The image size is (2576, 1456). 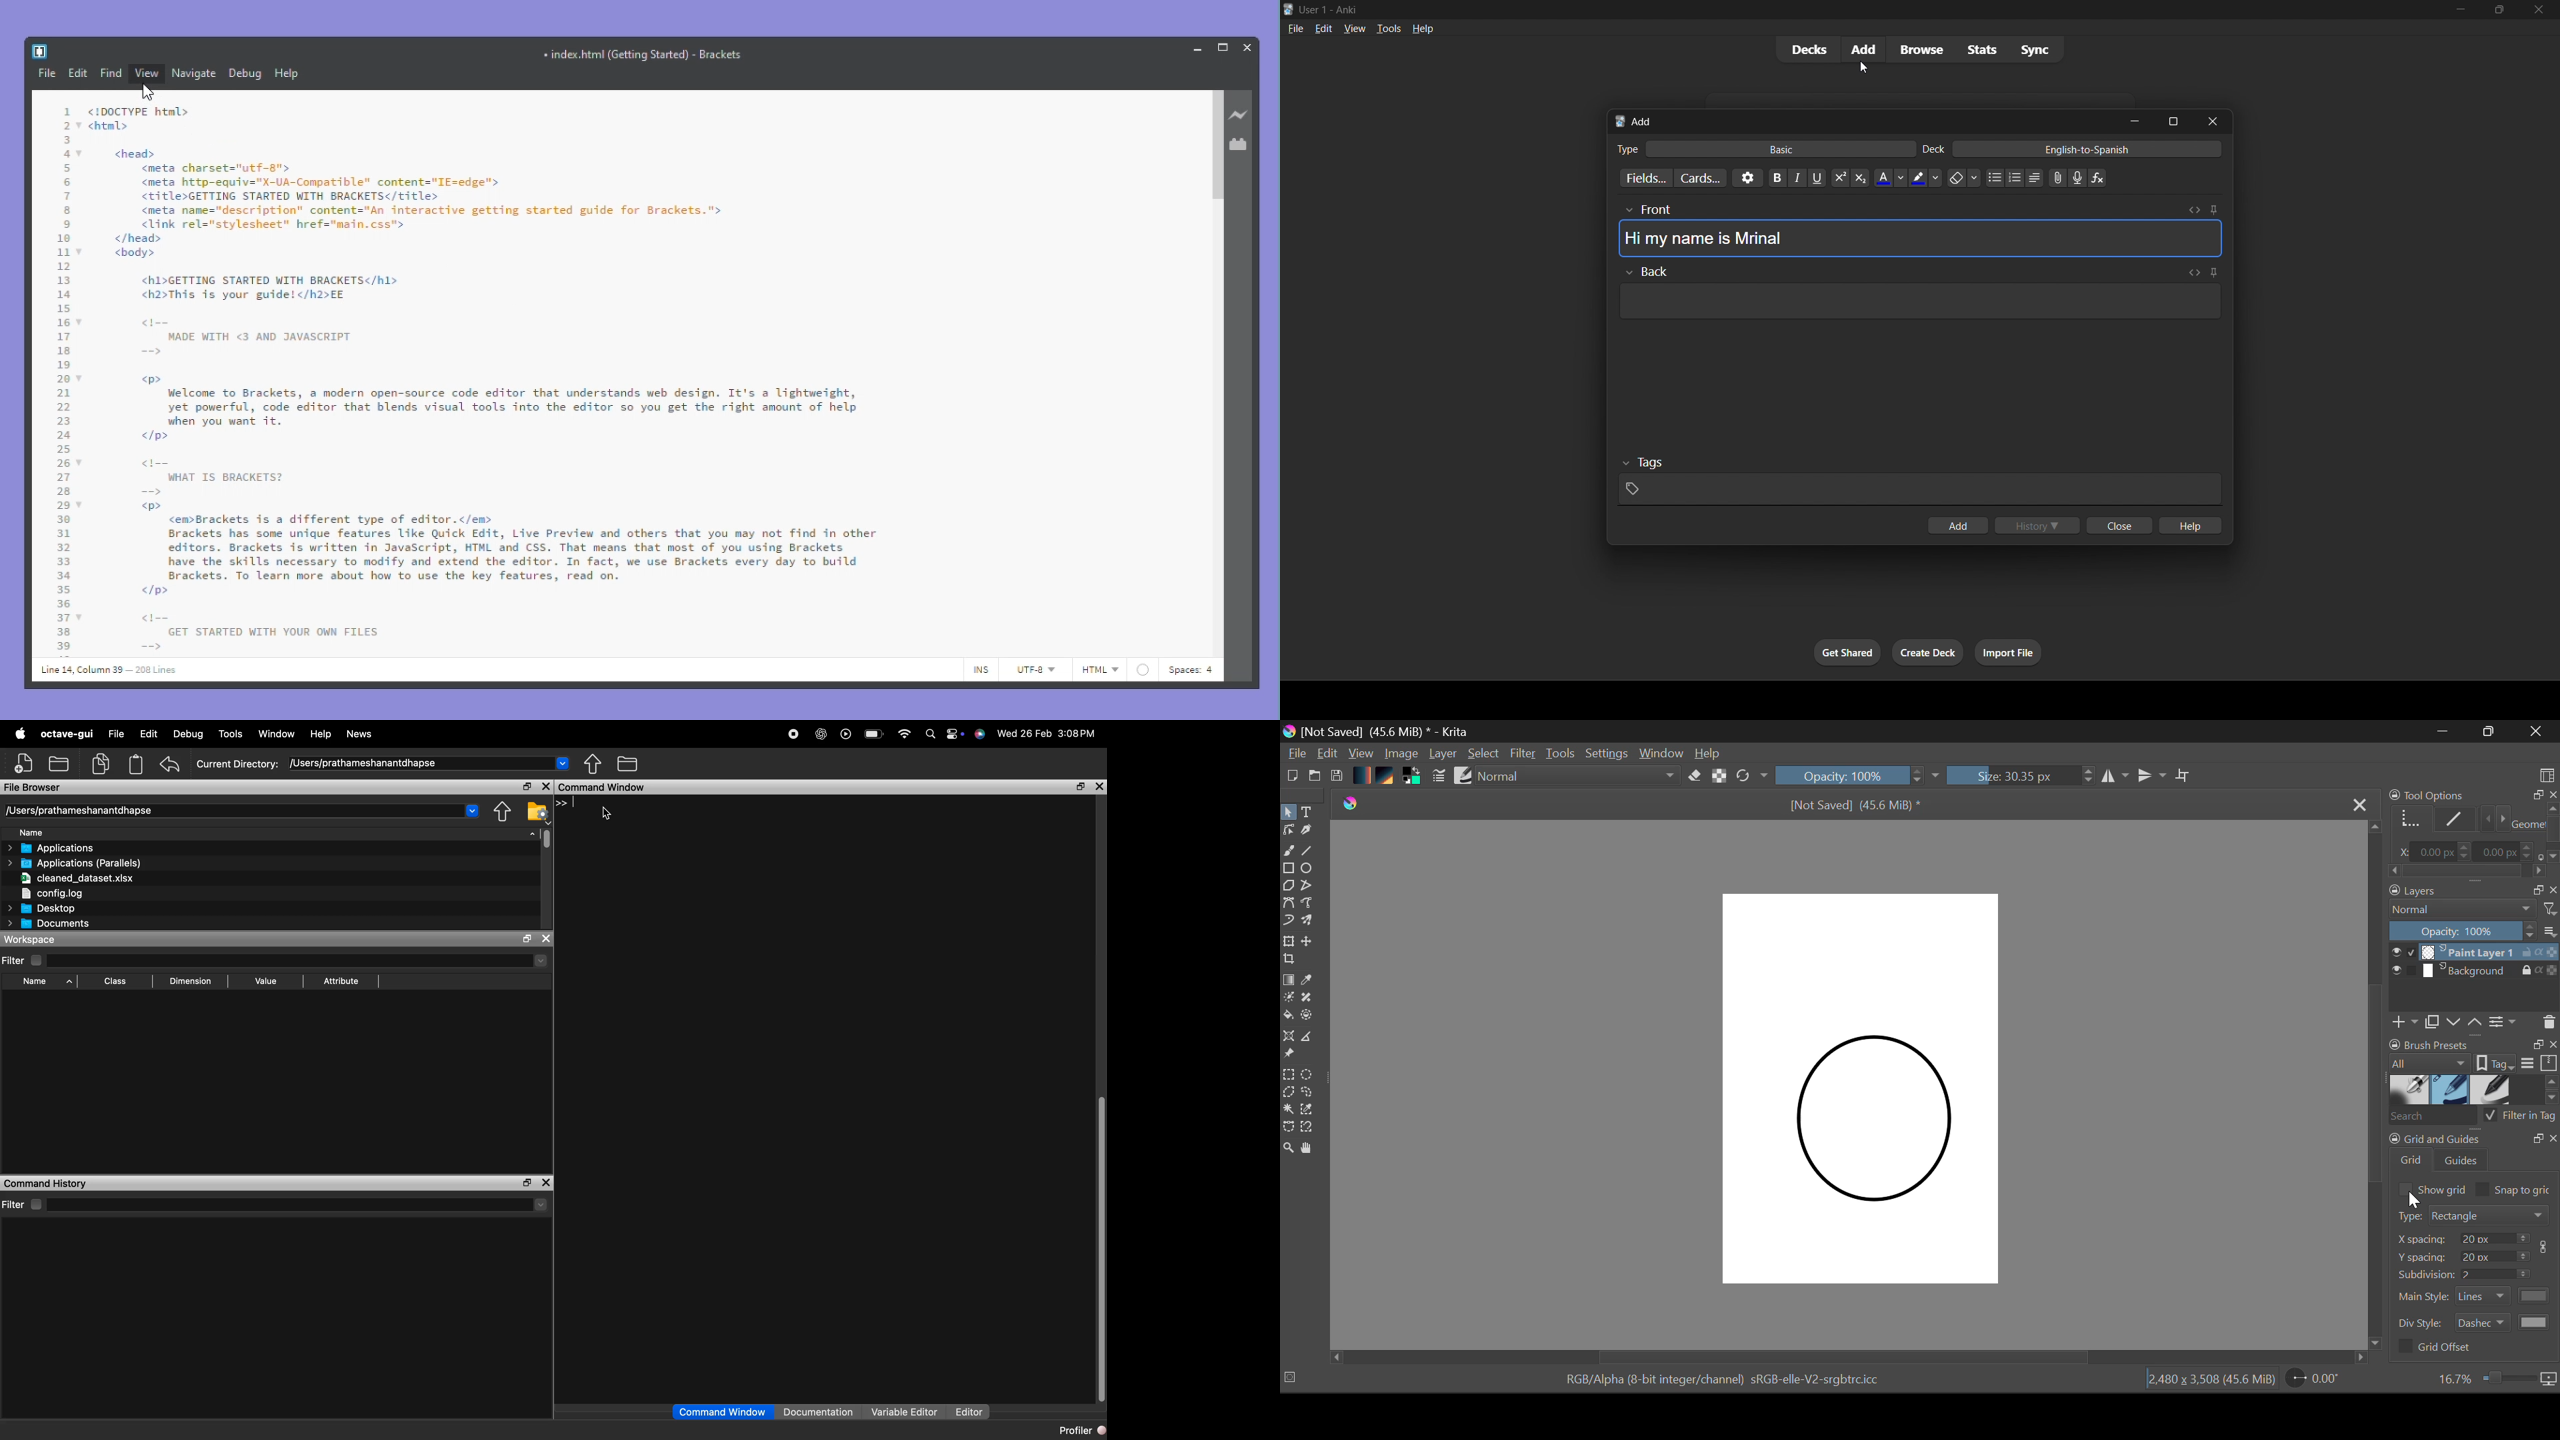 What do you see at coordinates (1919, 481) in the screenshot?
I see `card tags text box` at bounding box center [1919, 481].